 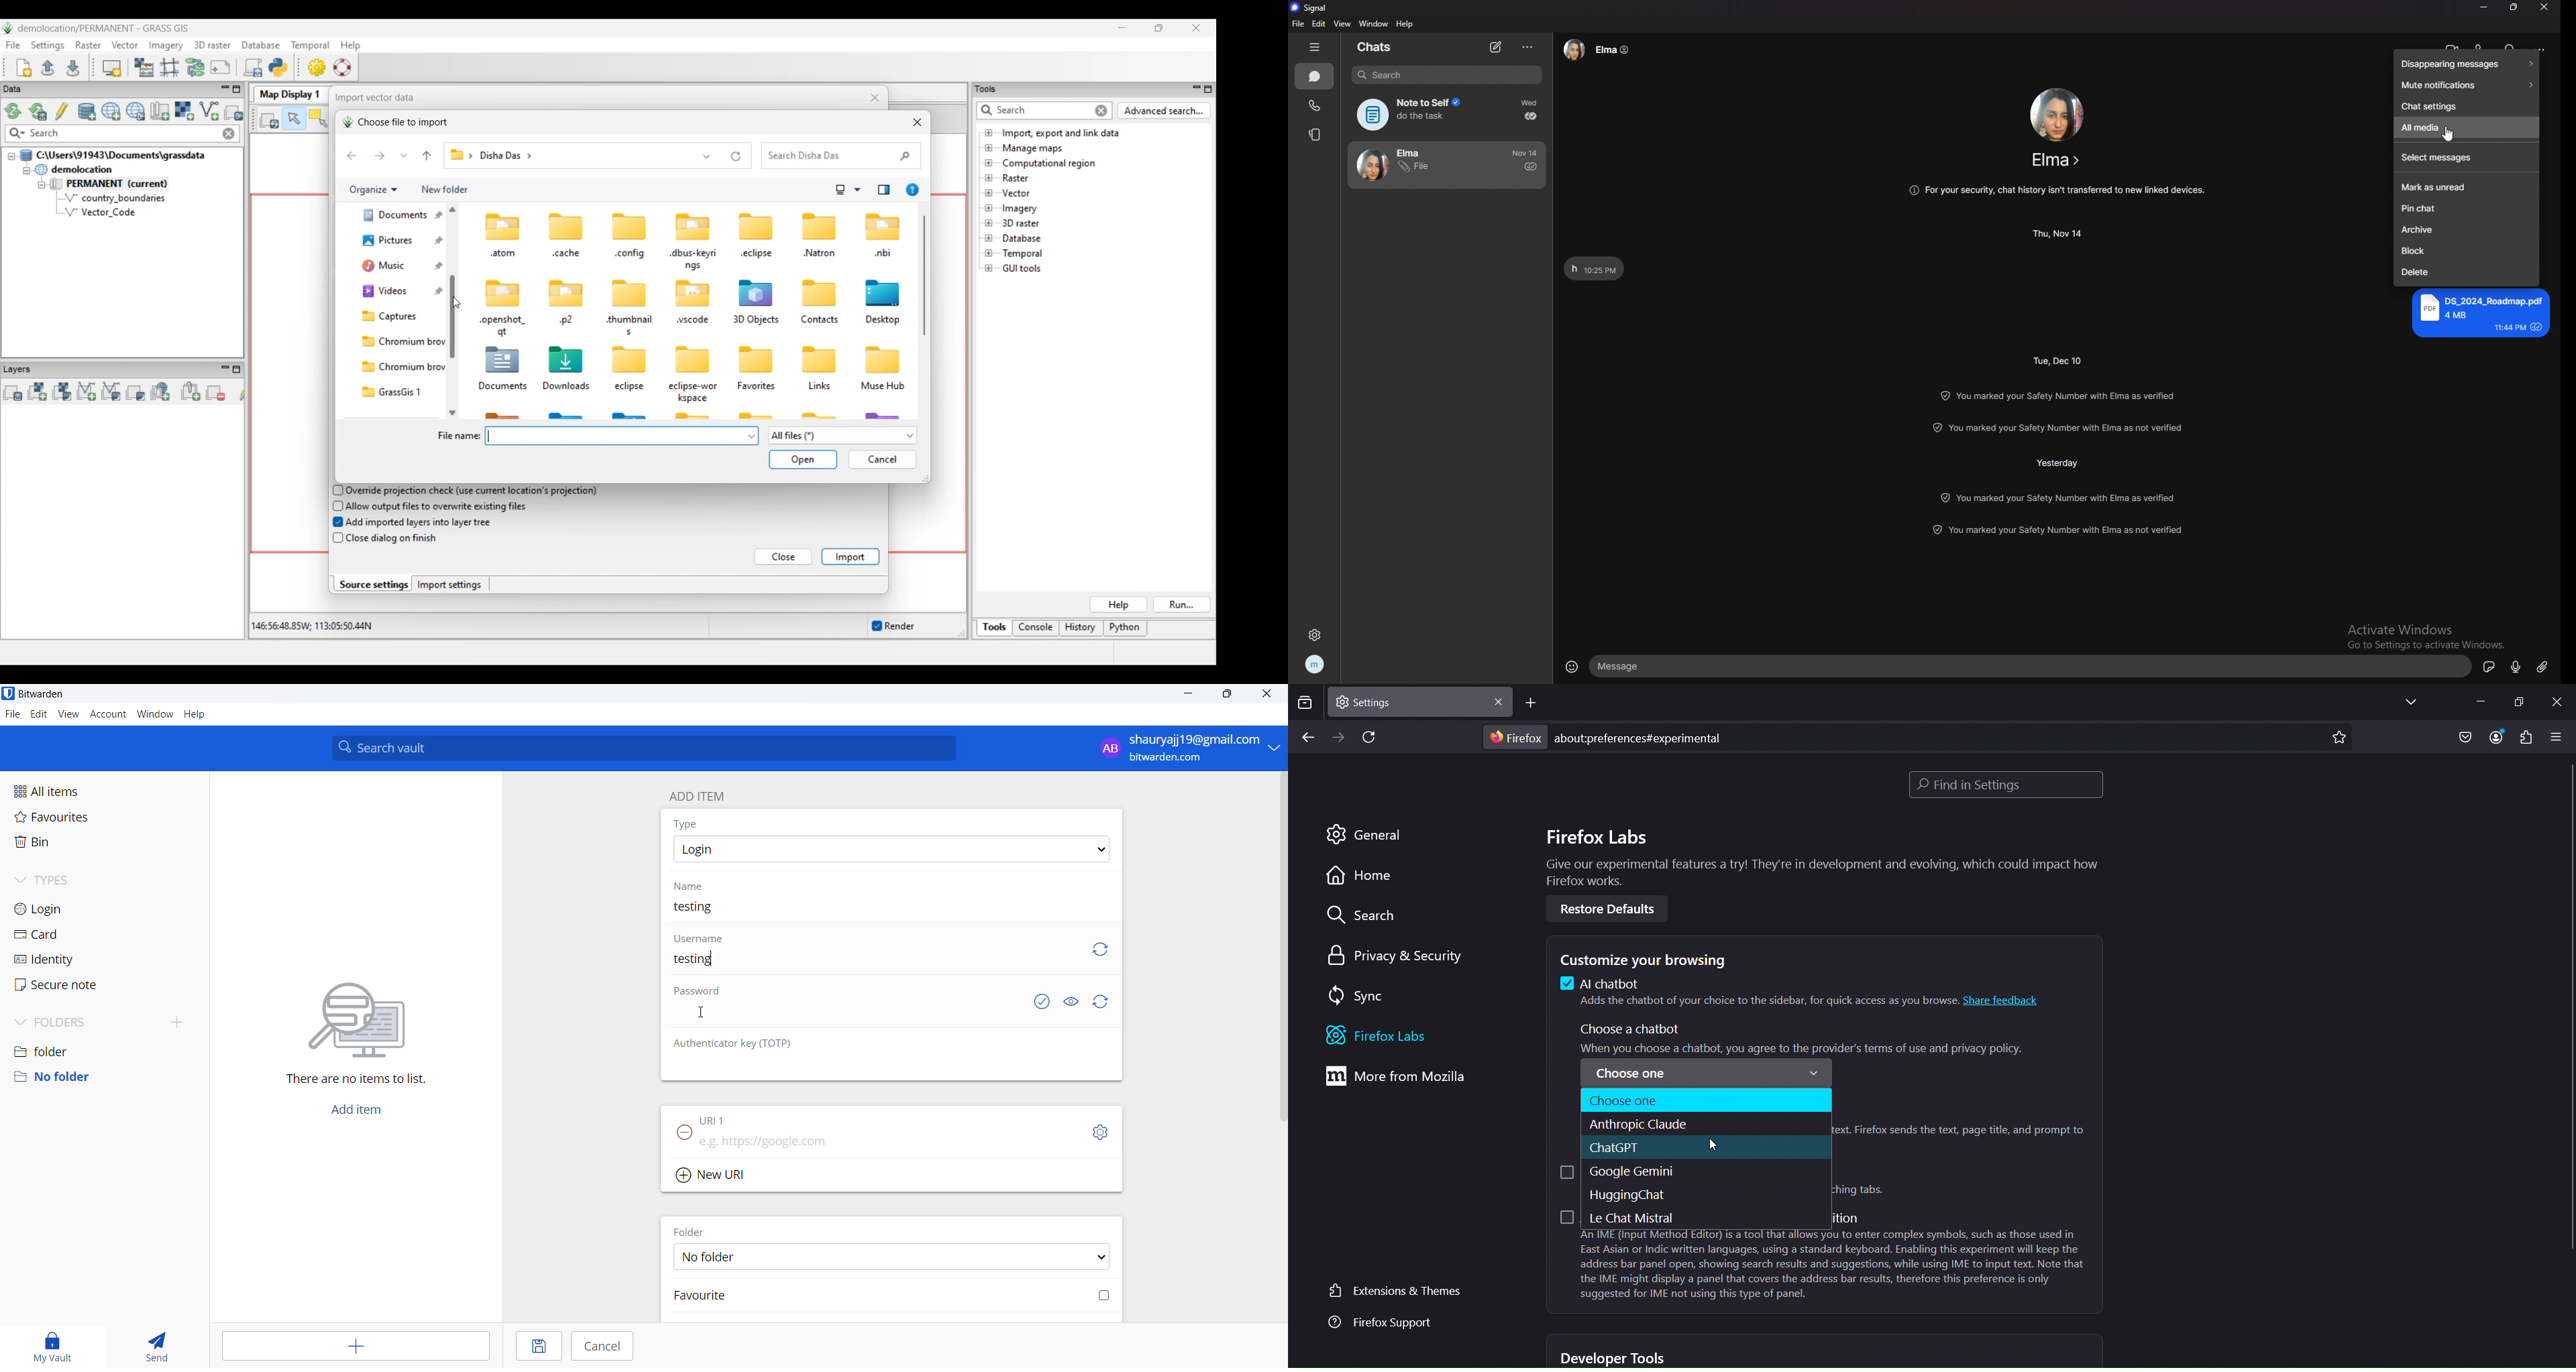 I want to click on username heading, so click(x=700, y=939).